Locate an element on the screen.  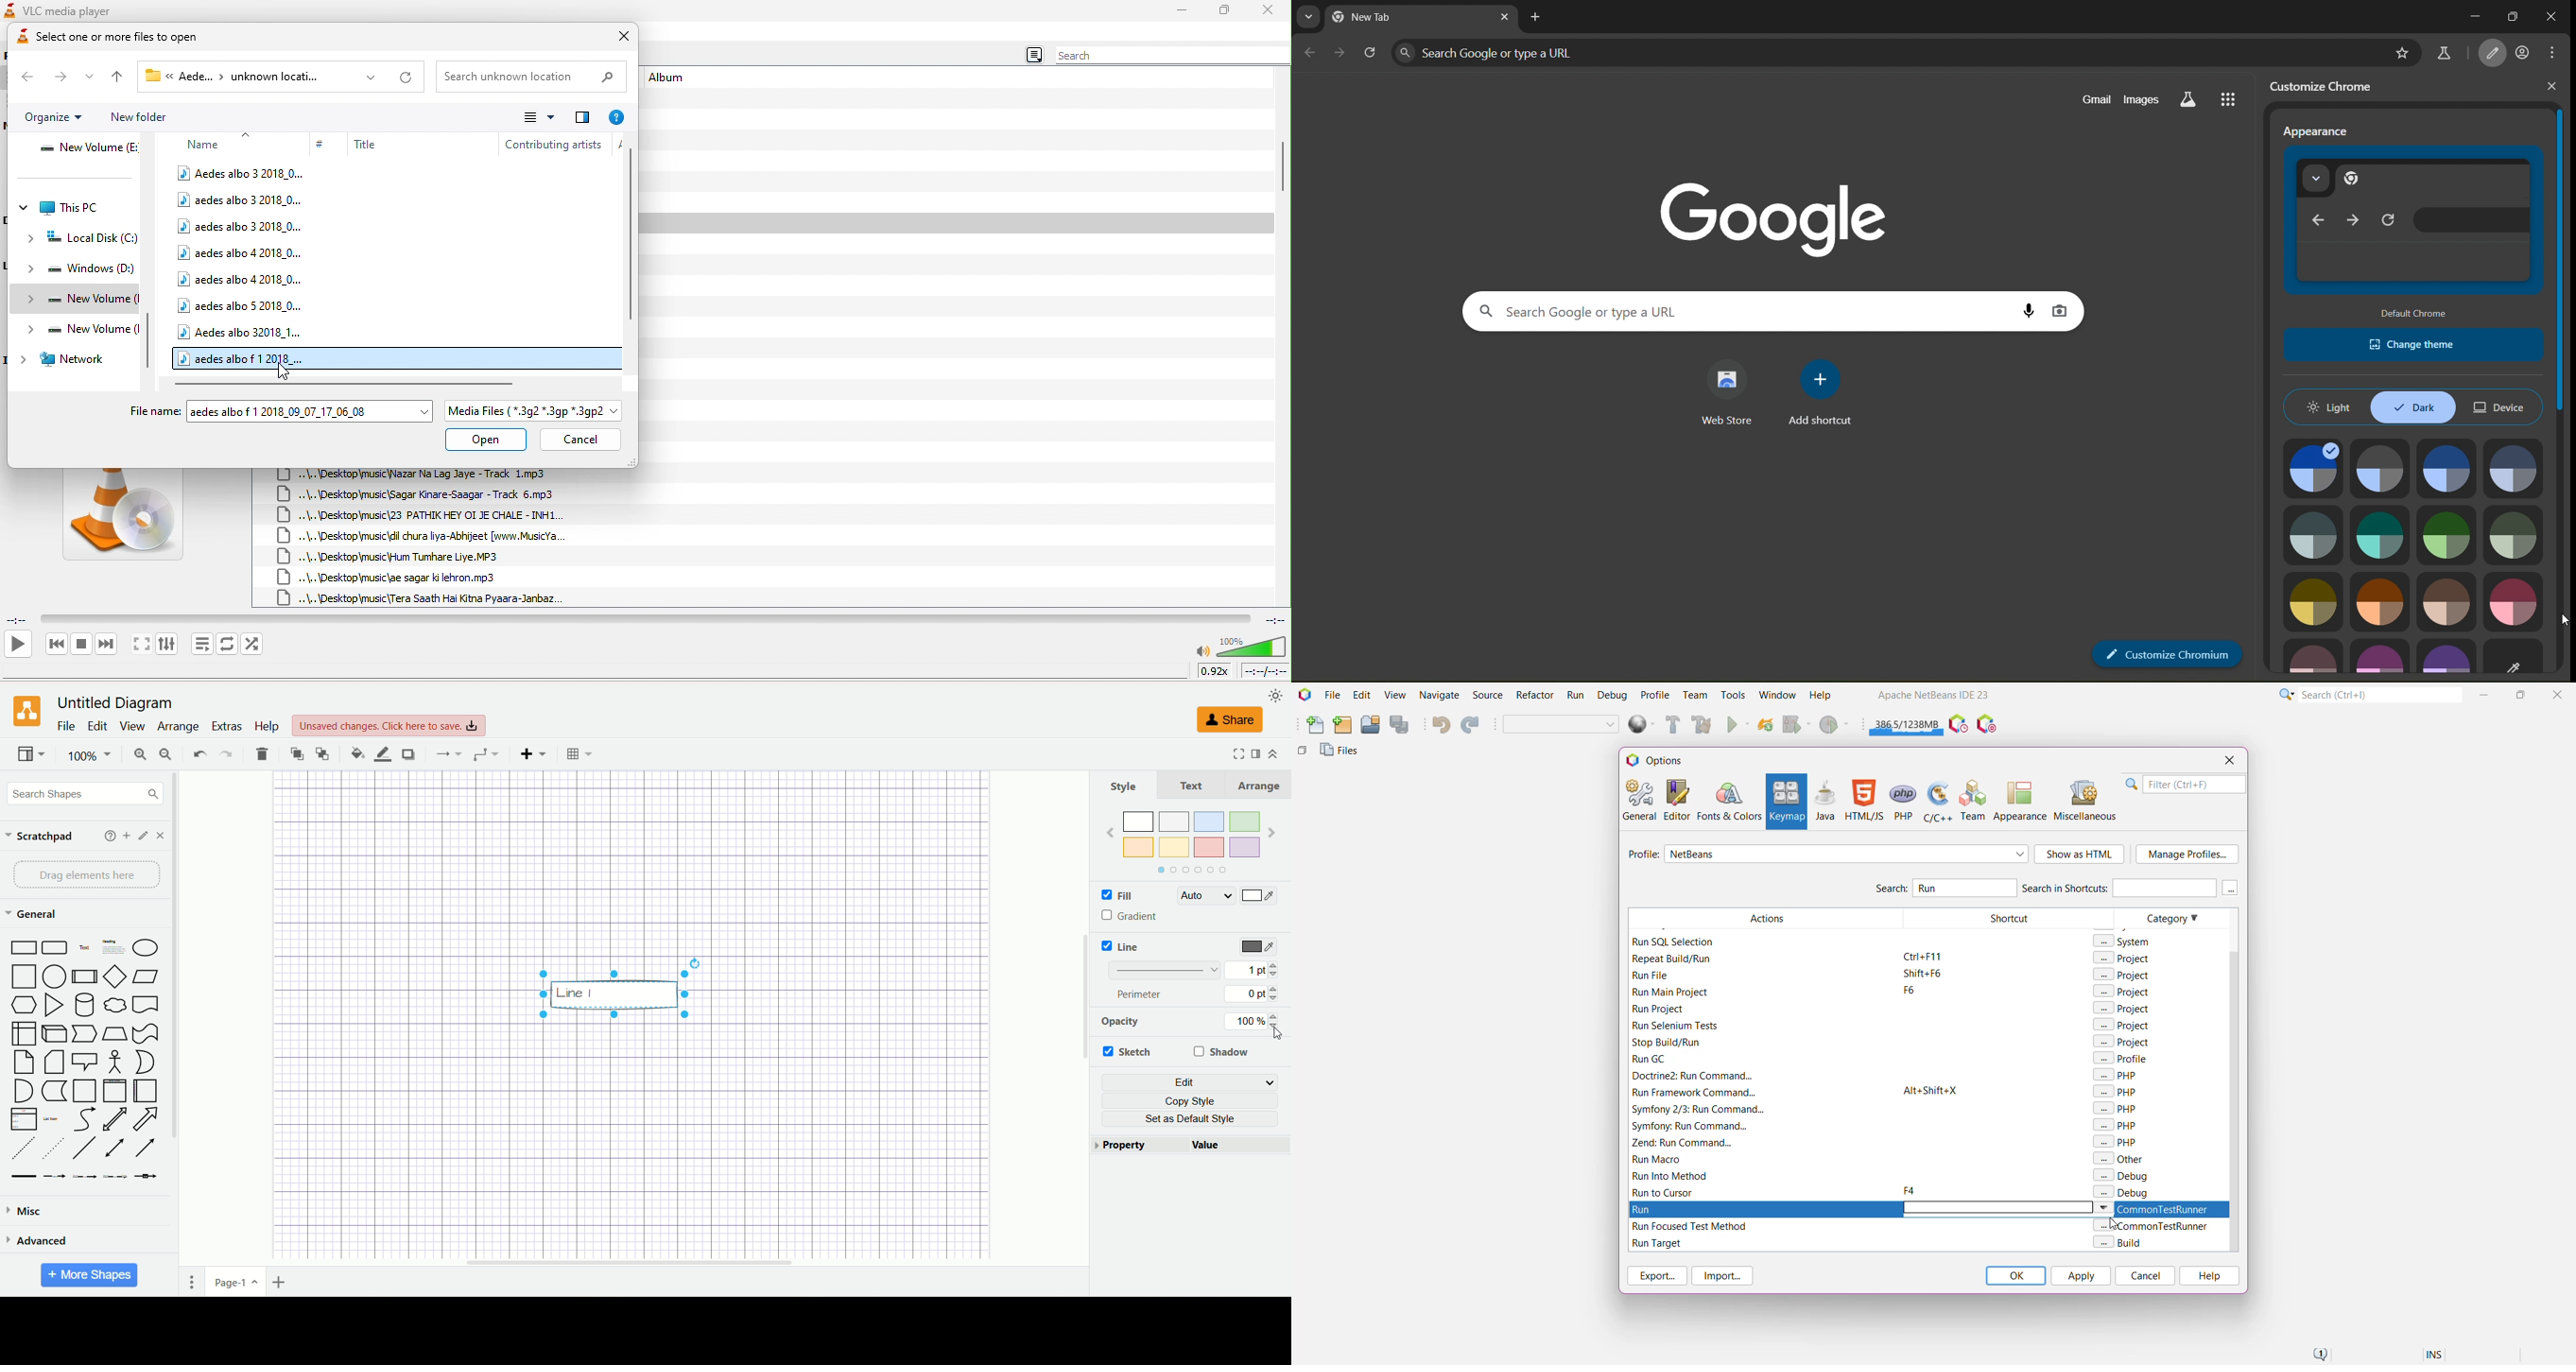
close is located at coordinates (618, 38).